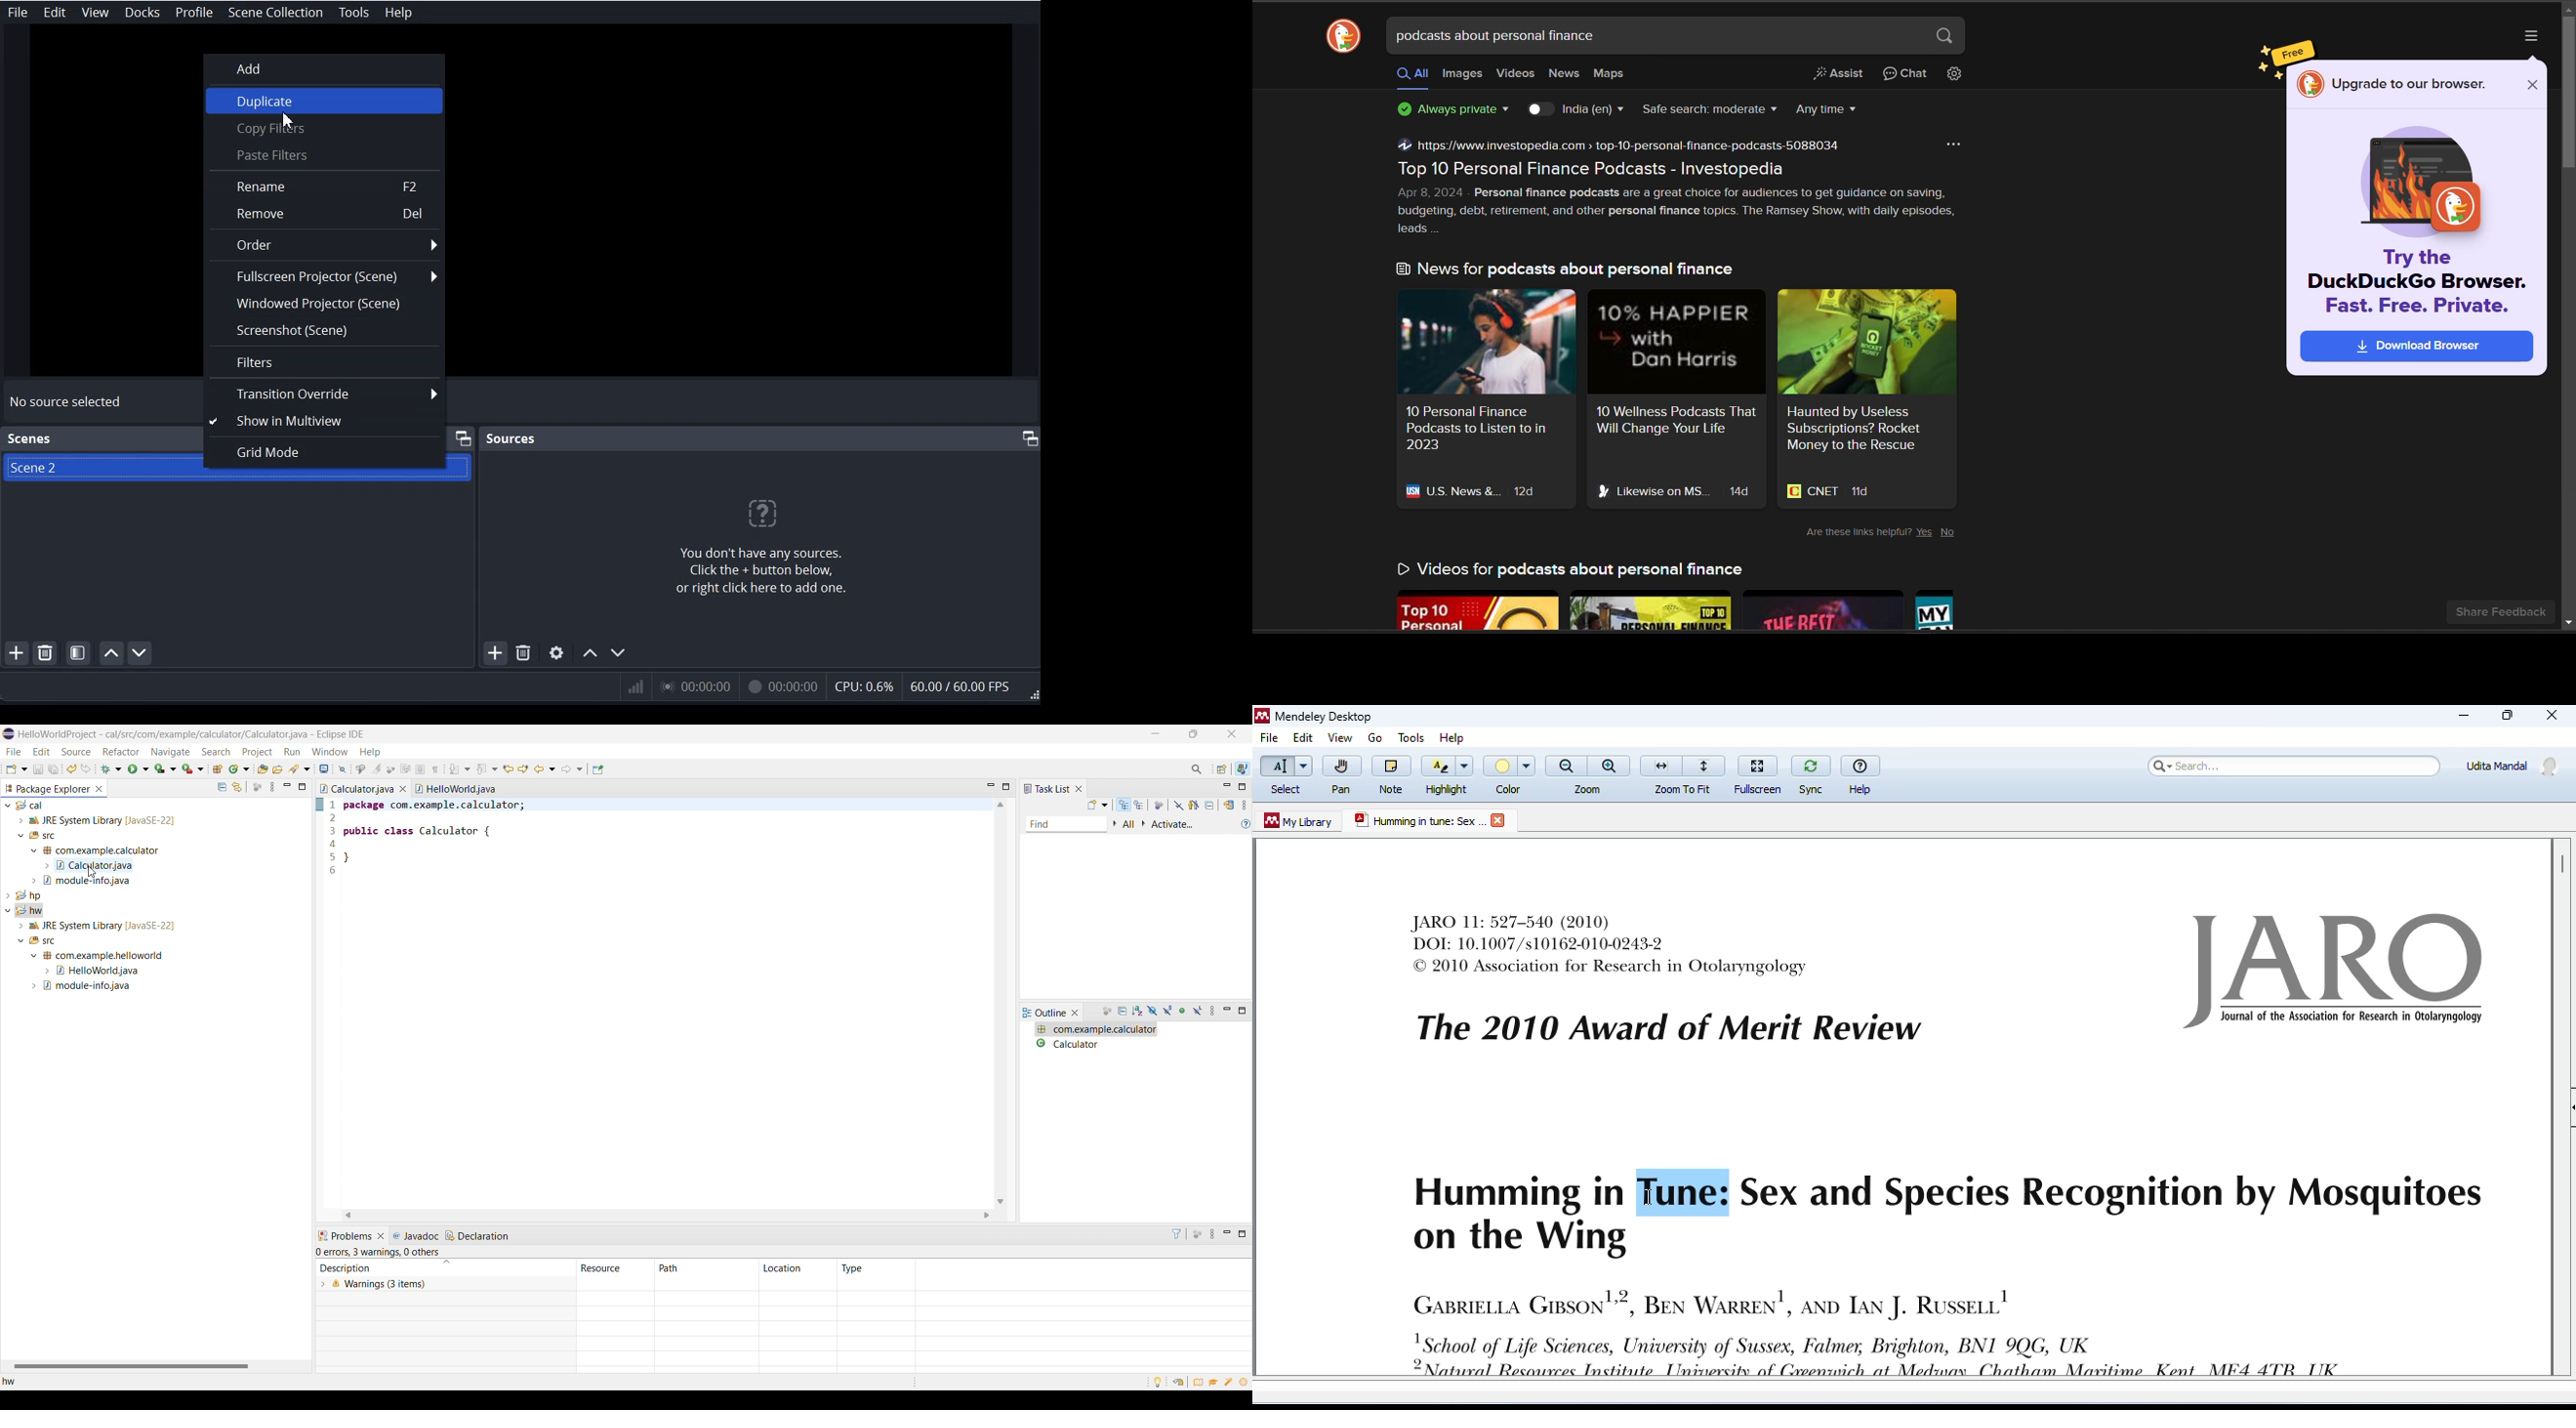 This screenshot has width=2576, height=1428. Describe the element at coordinates (1270, 739) in the screenshot. I see `file` at that location.